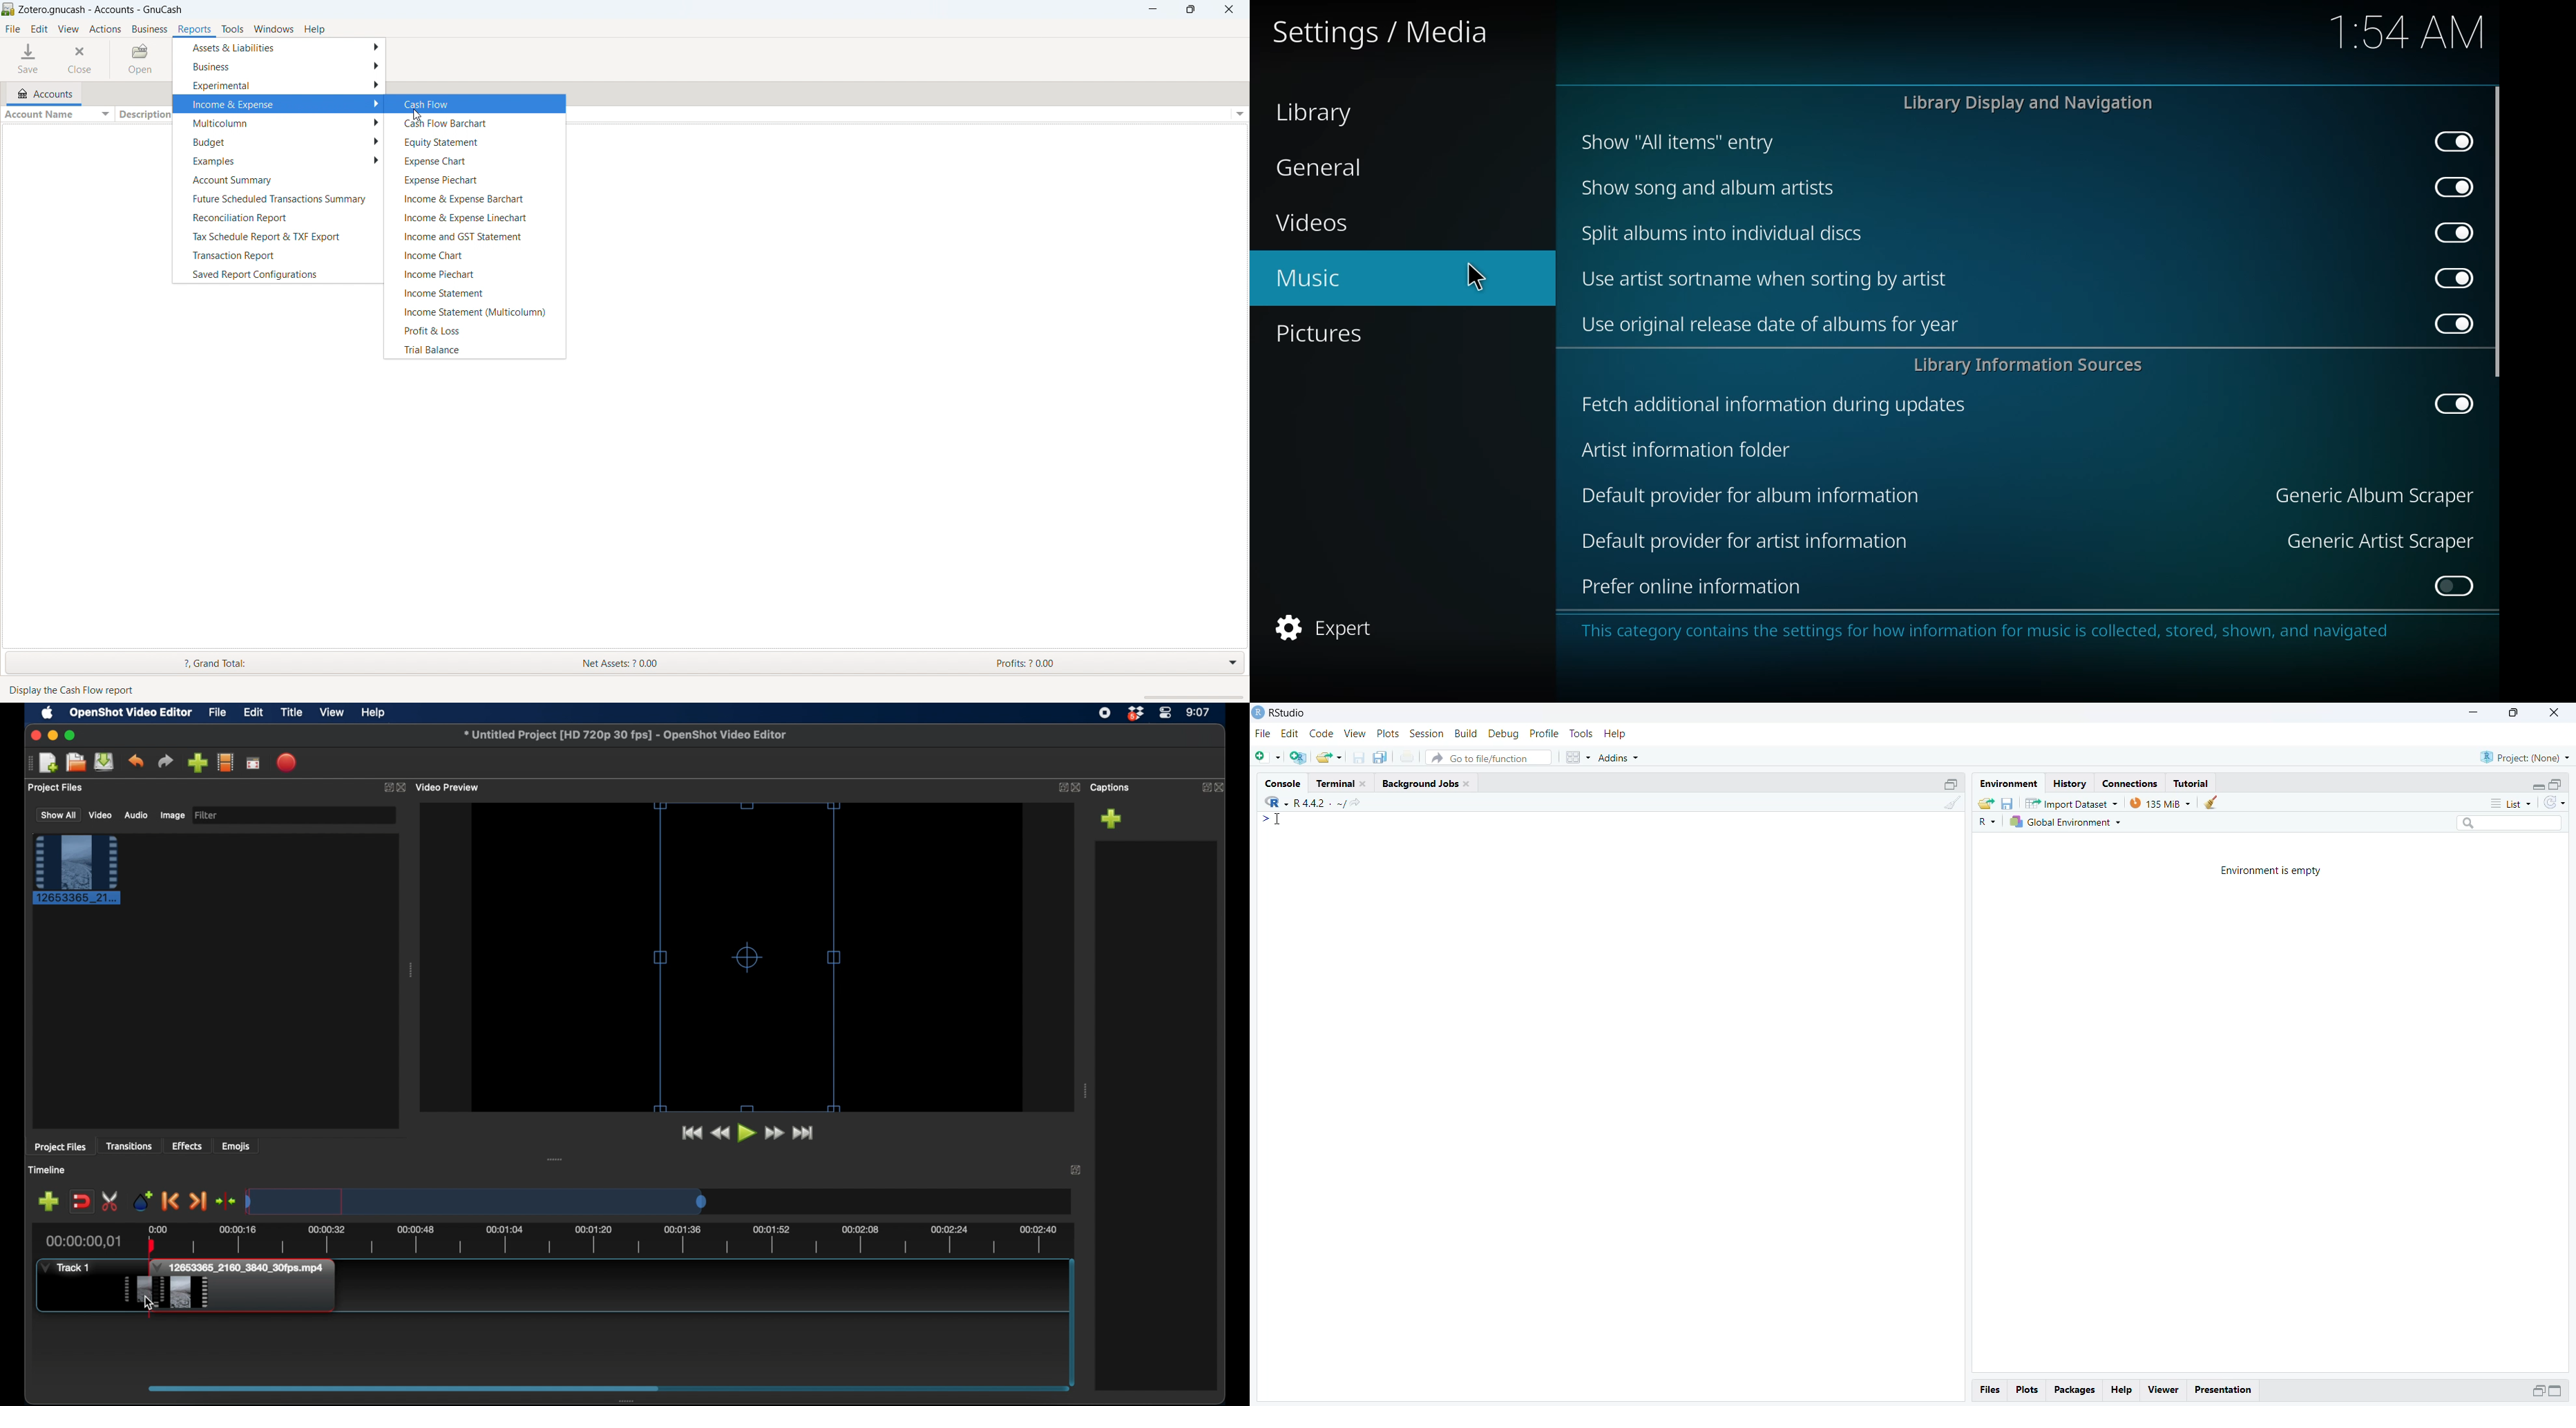 The image size is (2576, 1428). Describe the element at coordinates (1320, 279) in the screenshot. I see `music` at that location.